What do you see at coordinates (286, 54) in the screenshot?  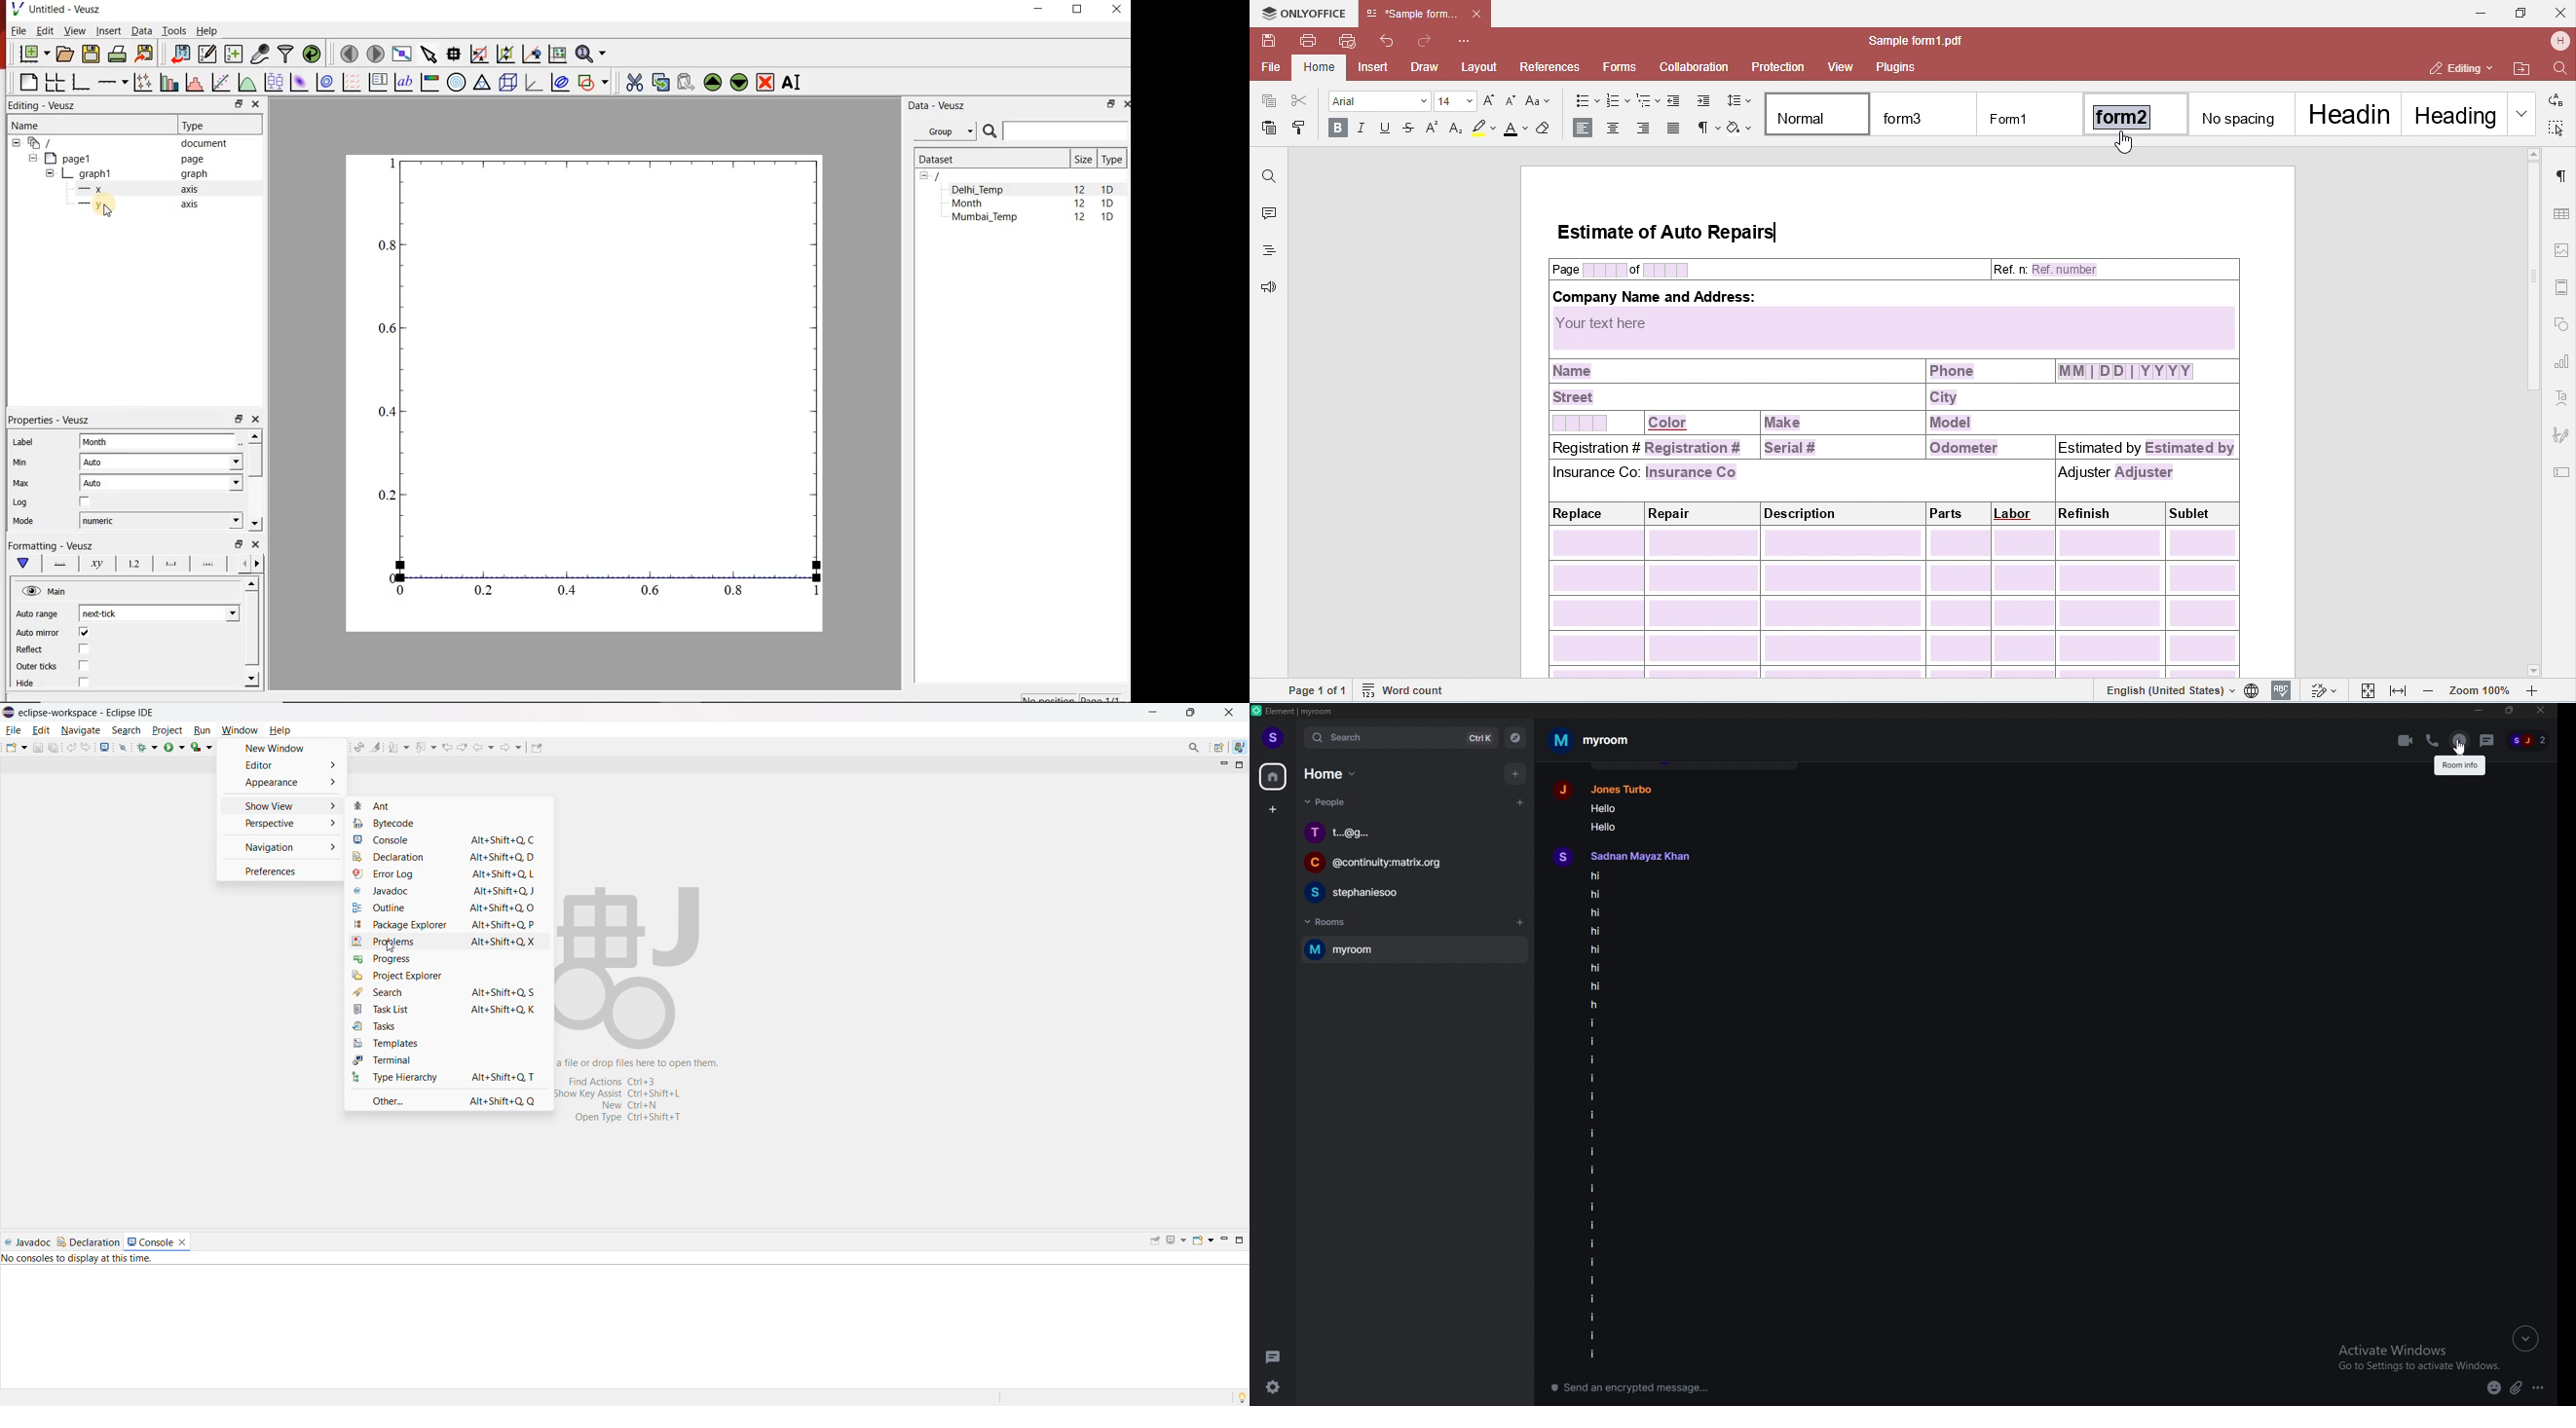 I see `filter data` at bounding box center [286, 54].